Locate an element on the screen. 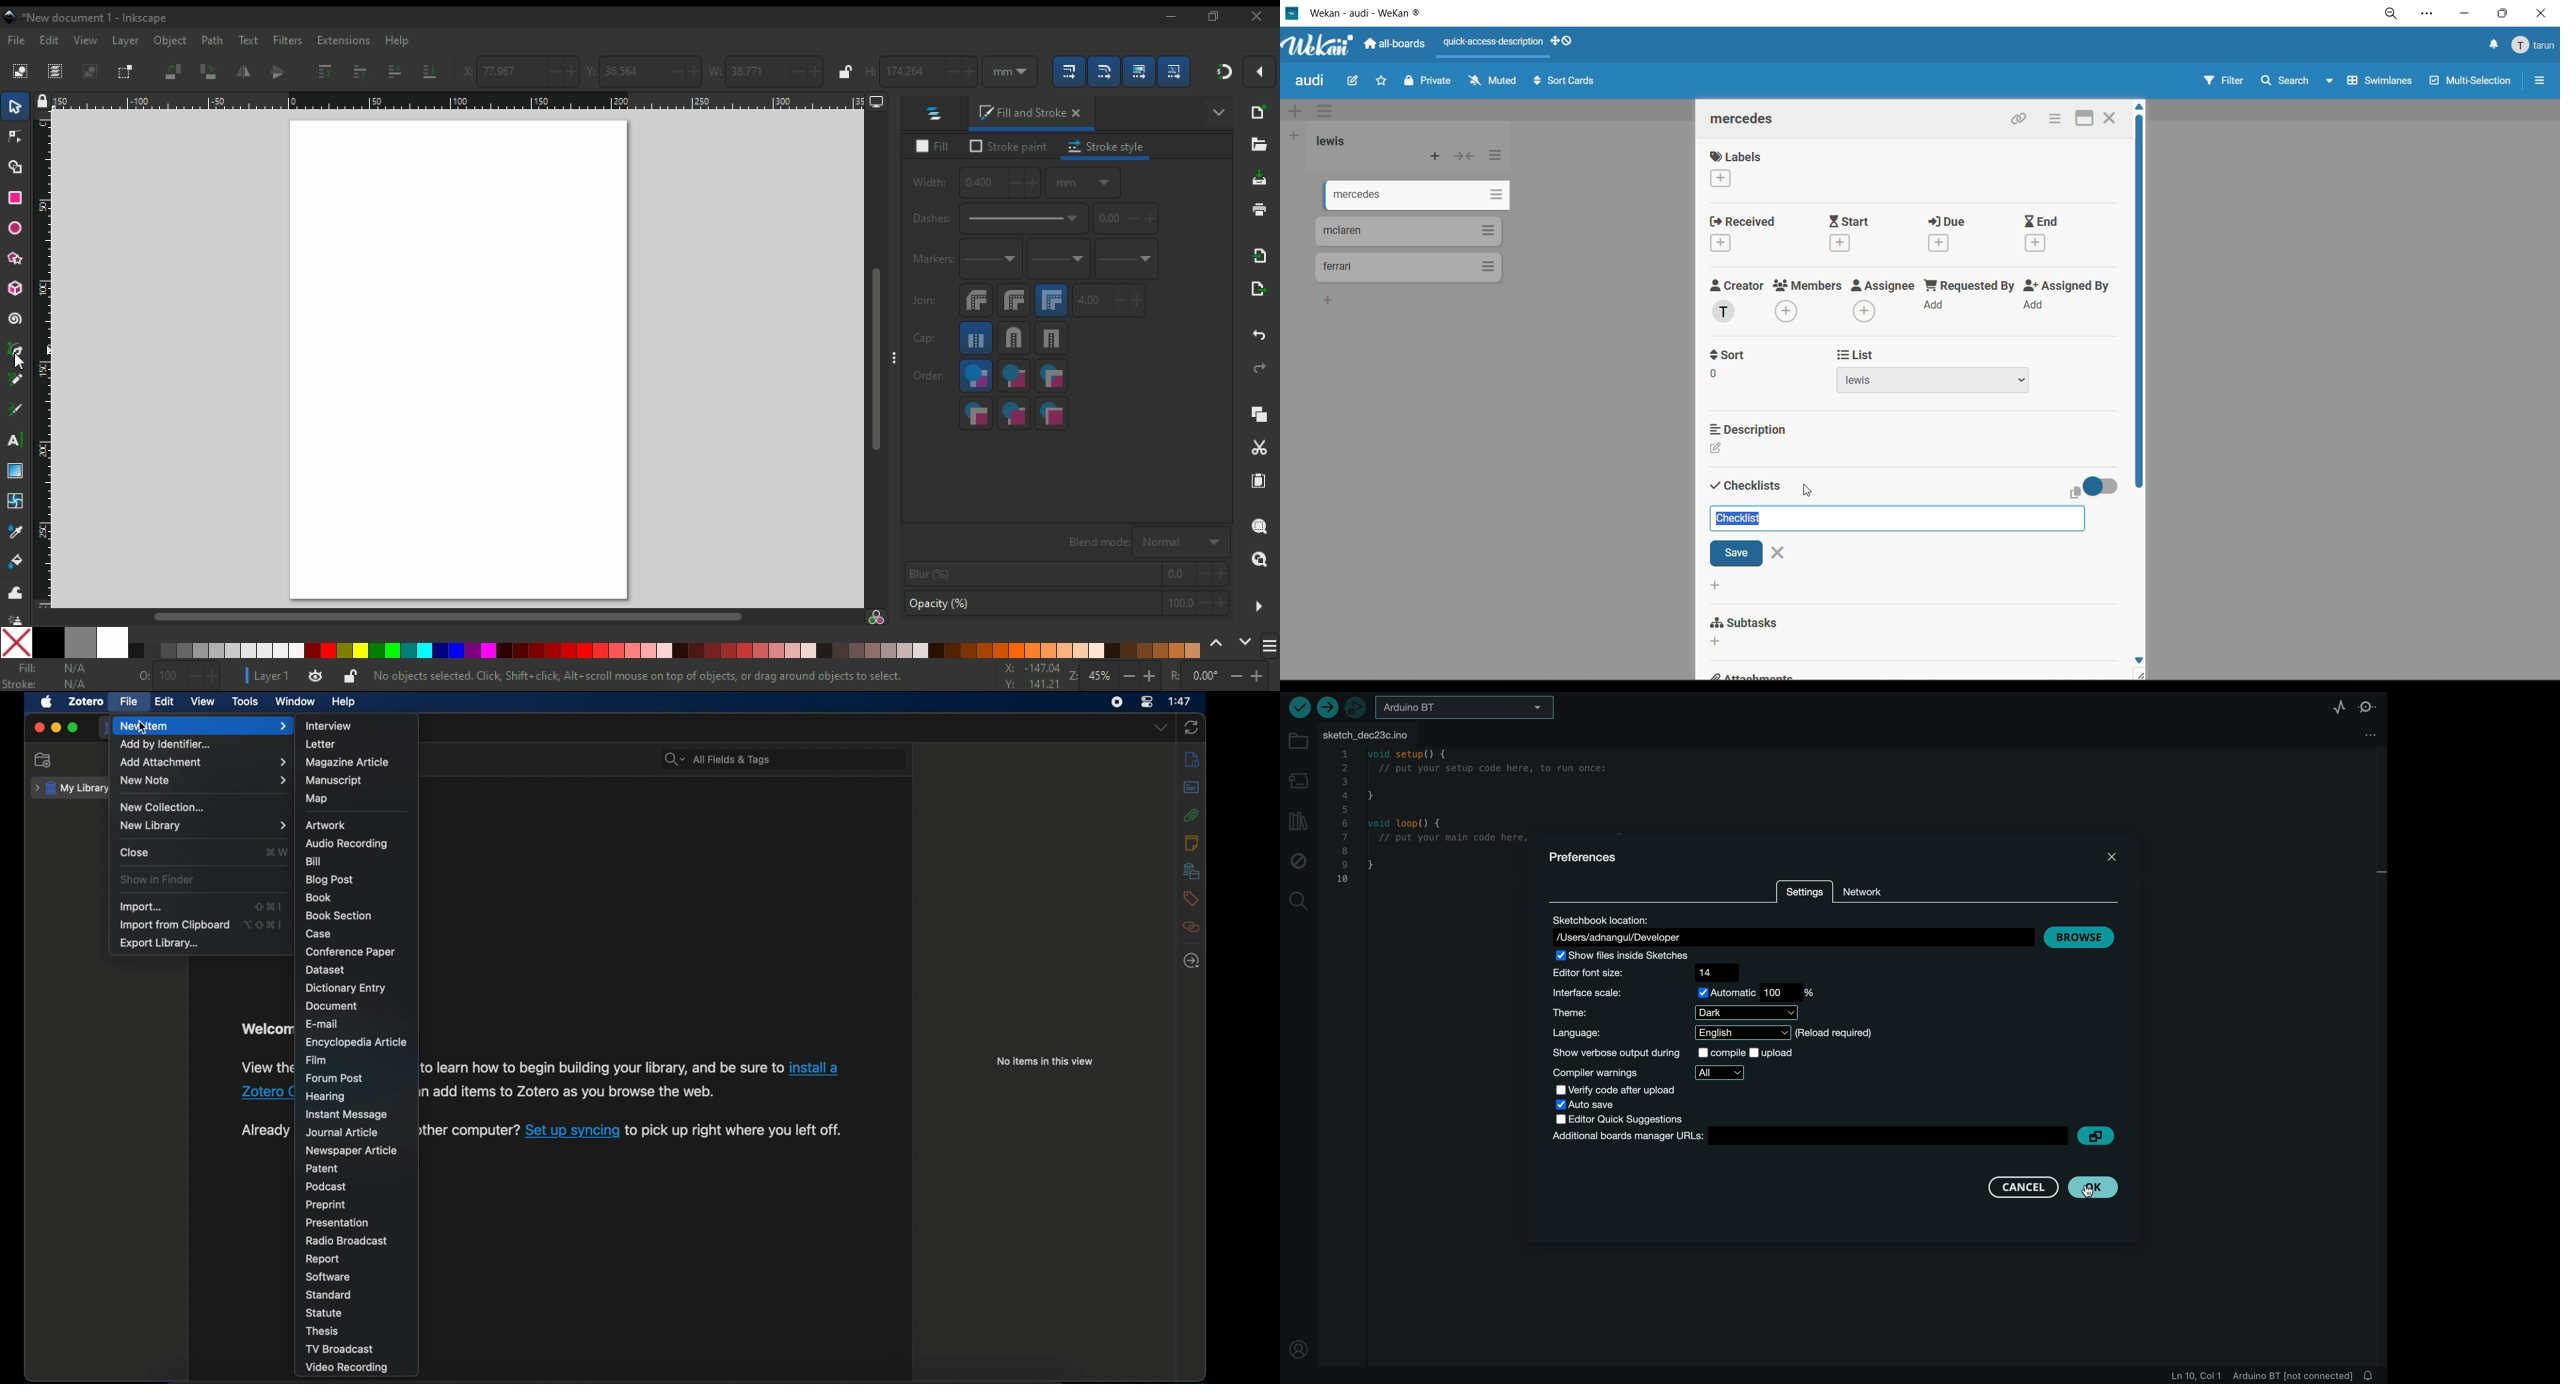  magazine article is located at coordinates (349, 762).